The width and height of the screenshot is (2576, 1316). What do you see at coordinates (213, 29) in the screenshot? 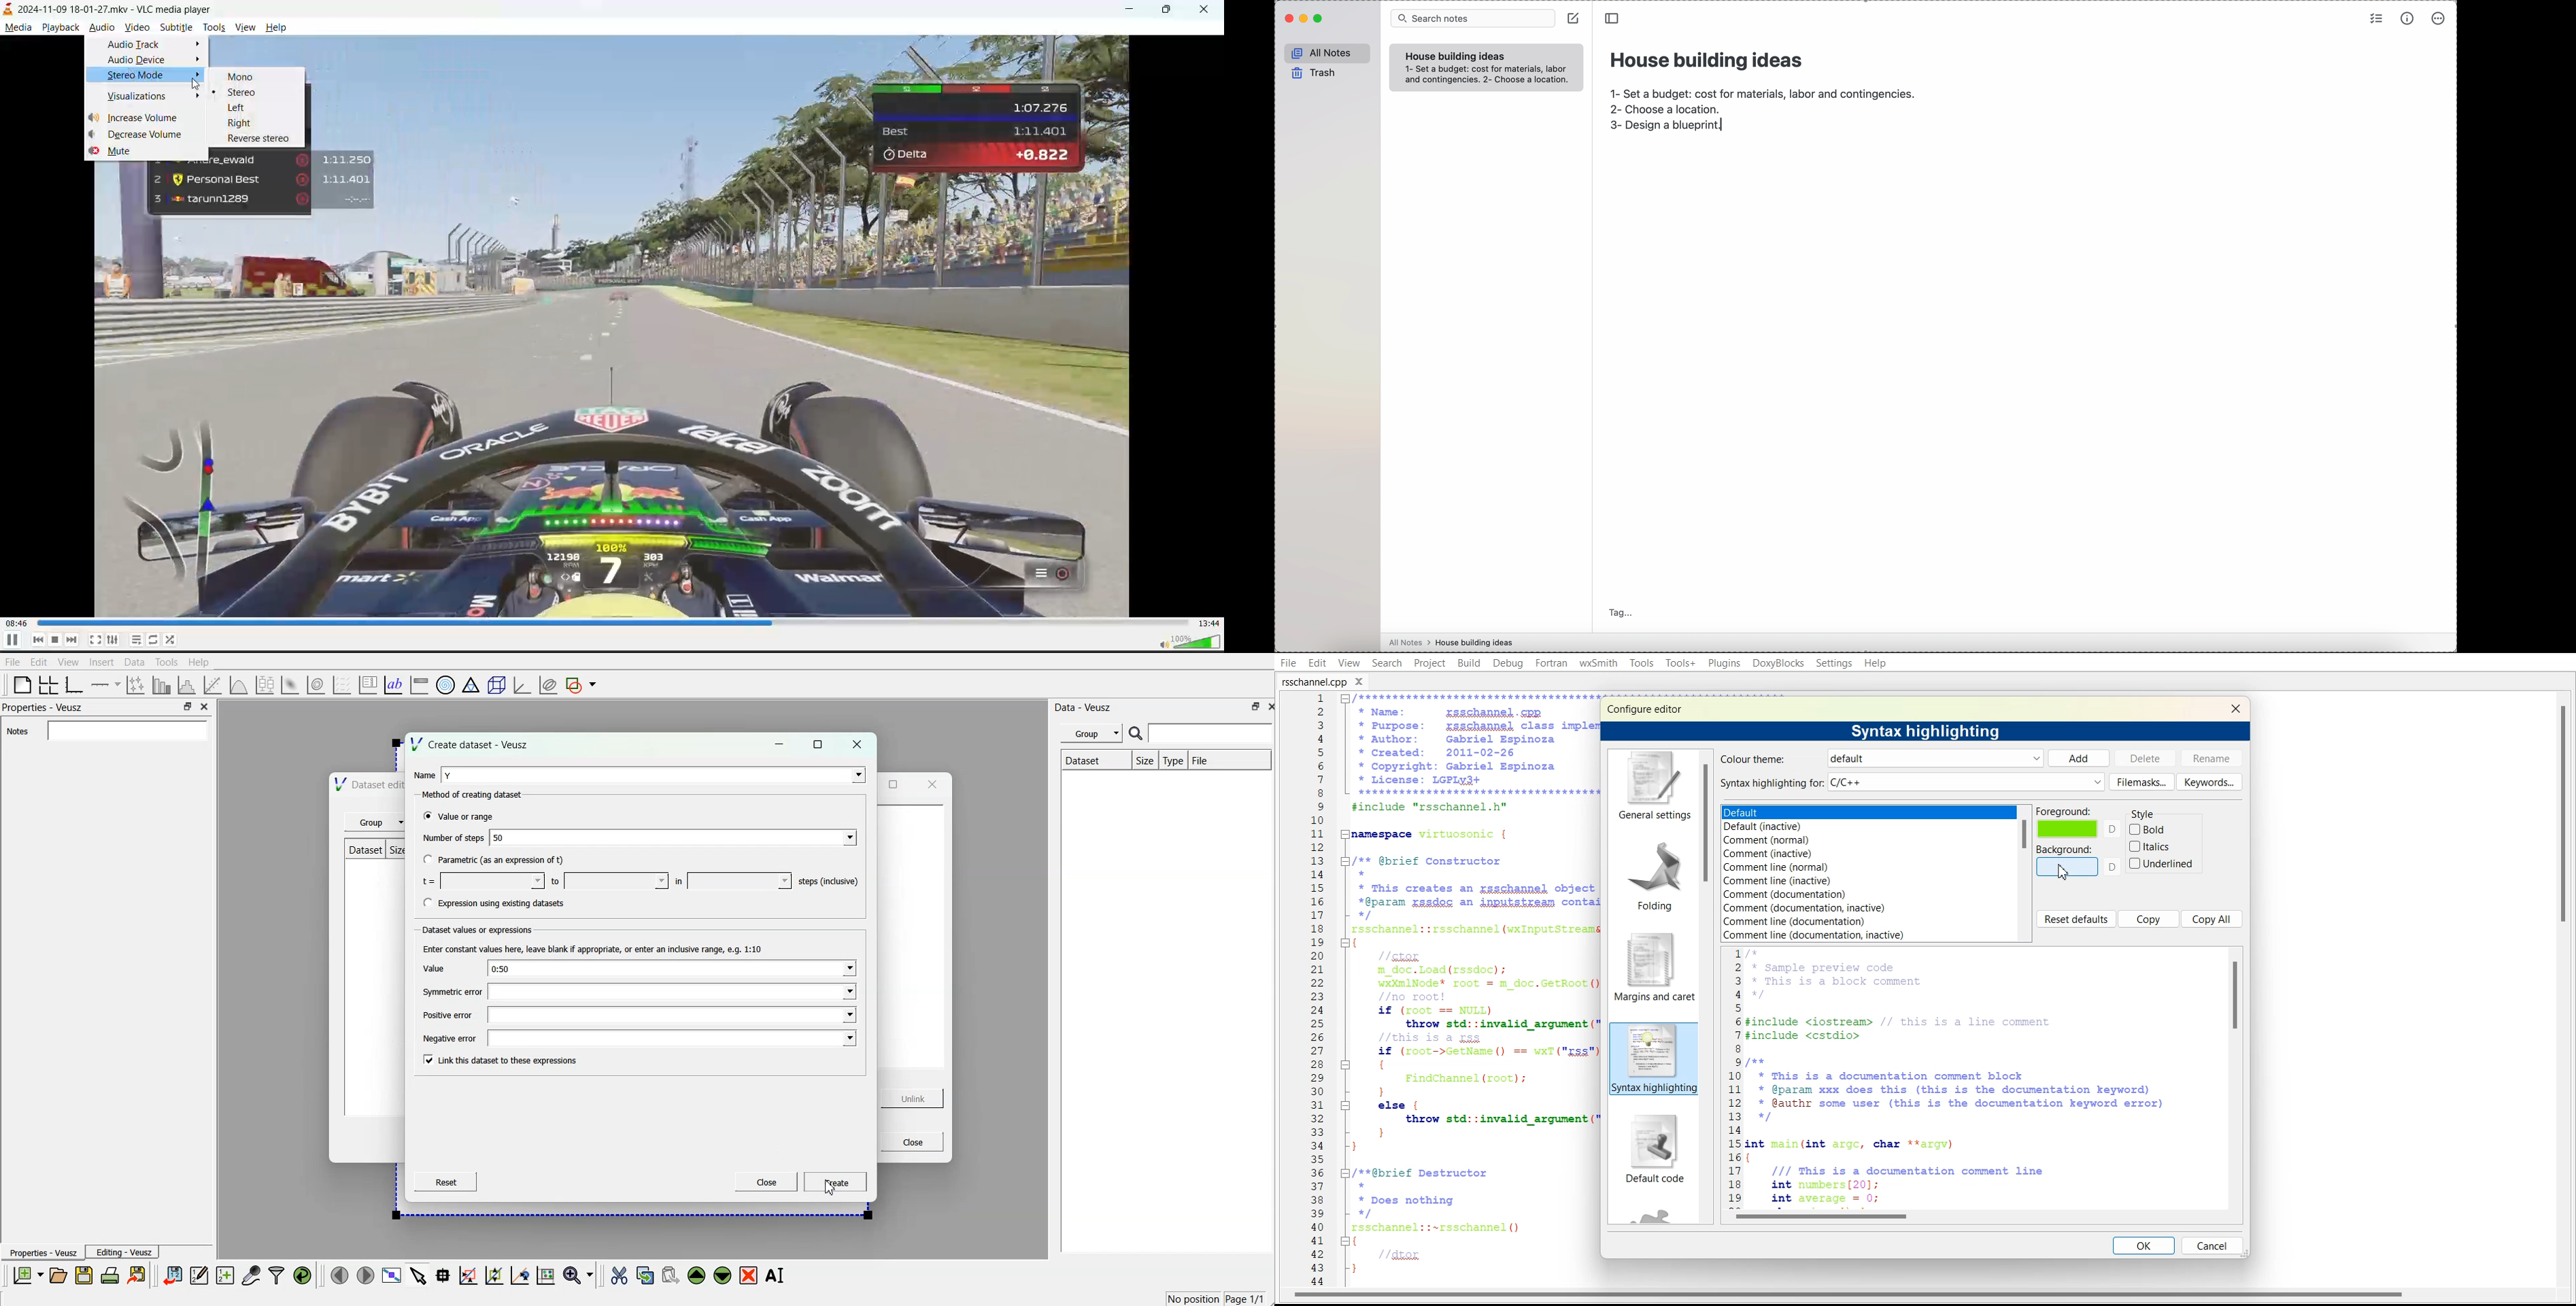
I see `tools` at bounding box center [213, 29].